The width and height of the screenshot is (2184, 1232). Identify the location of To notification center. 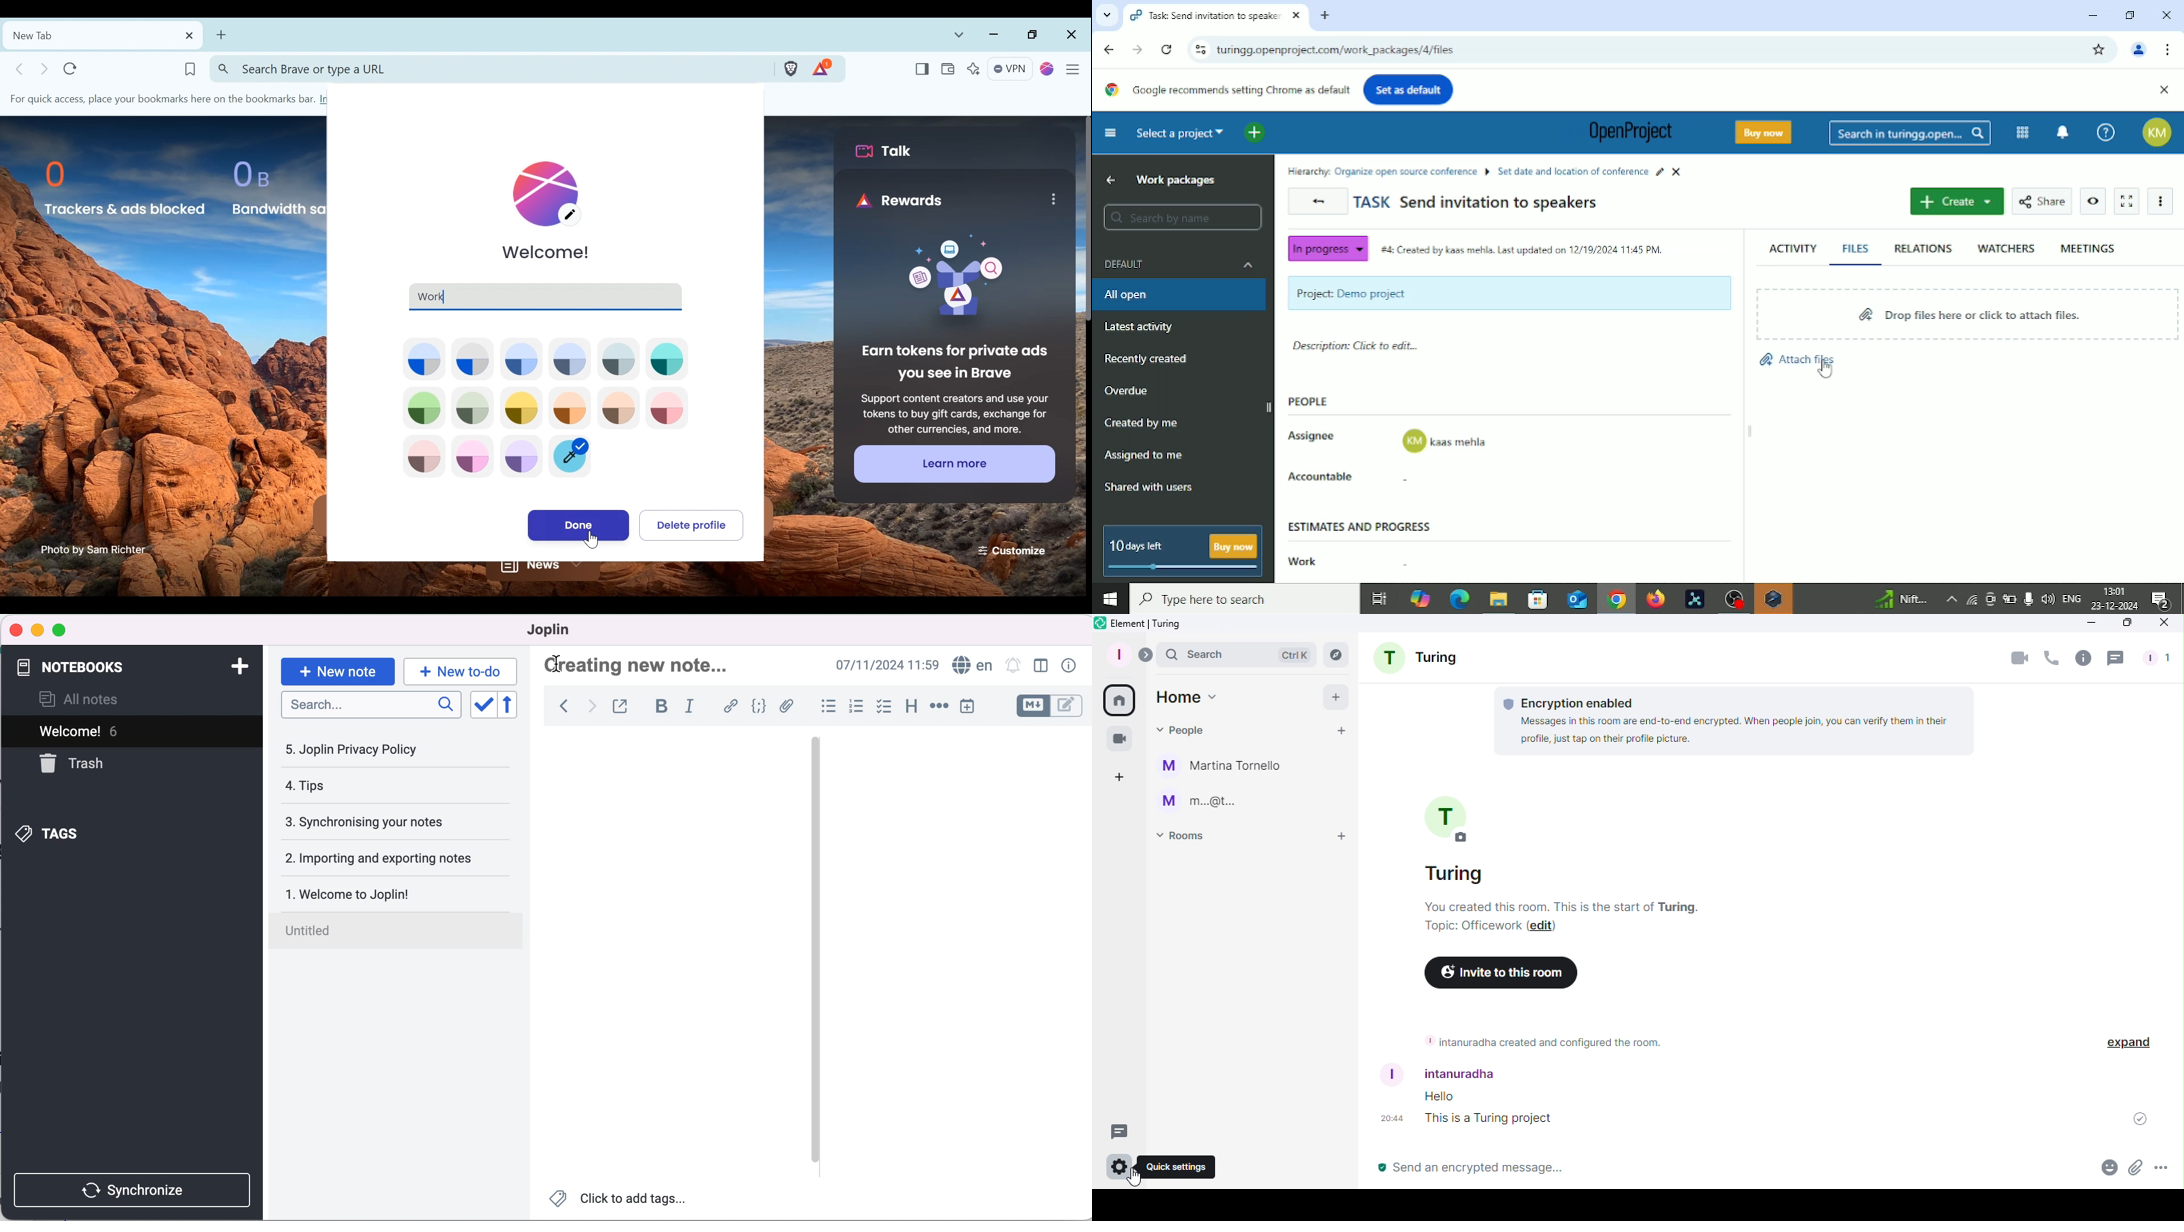
(2063, 130).